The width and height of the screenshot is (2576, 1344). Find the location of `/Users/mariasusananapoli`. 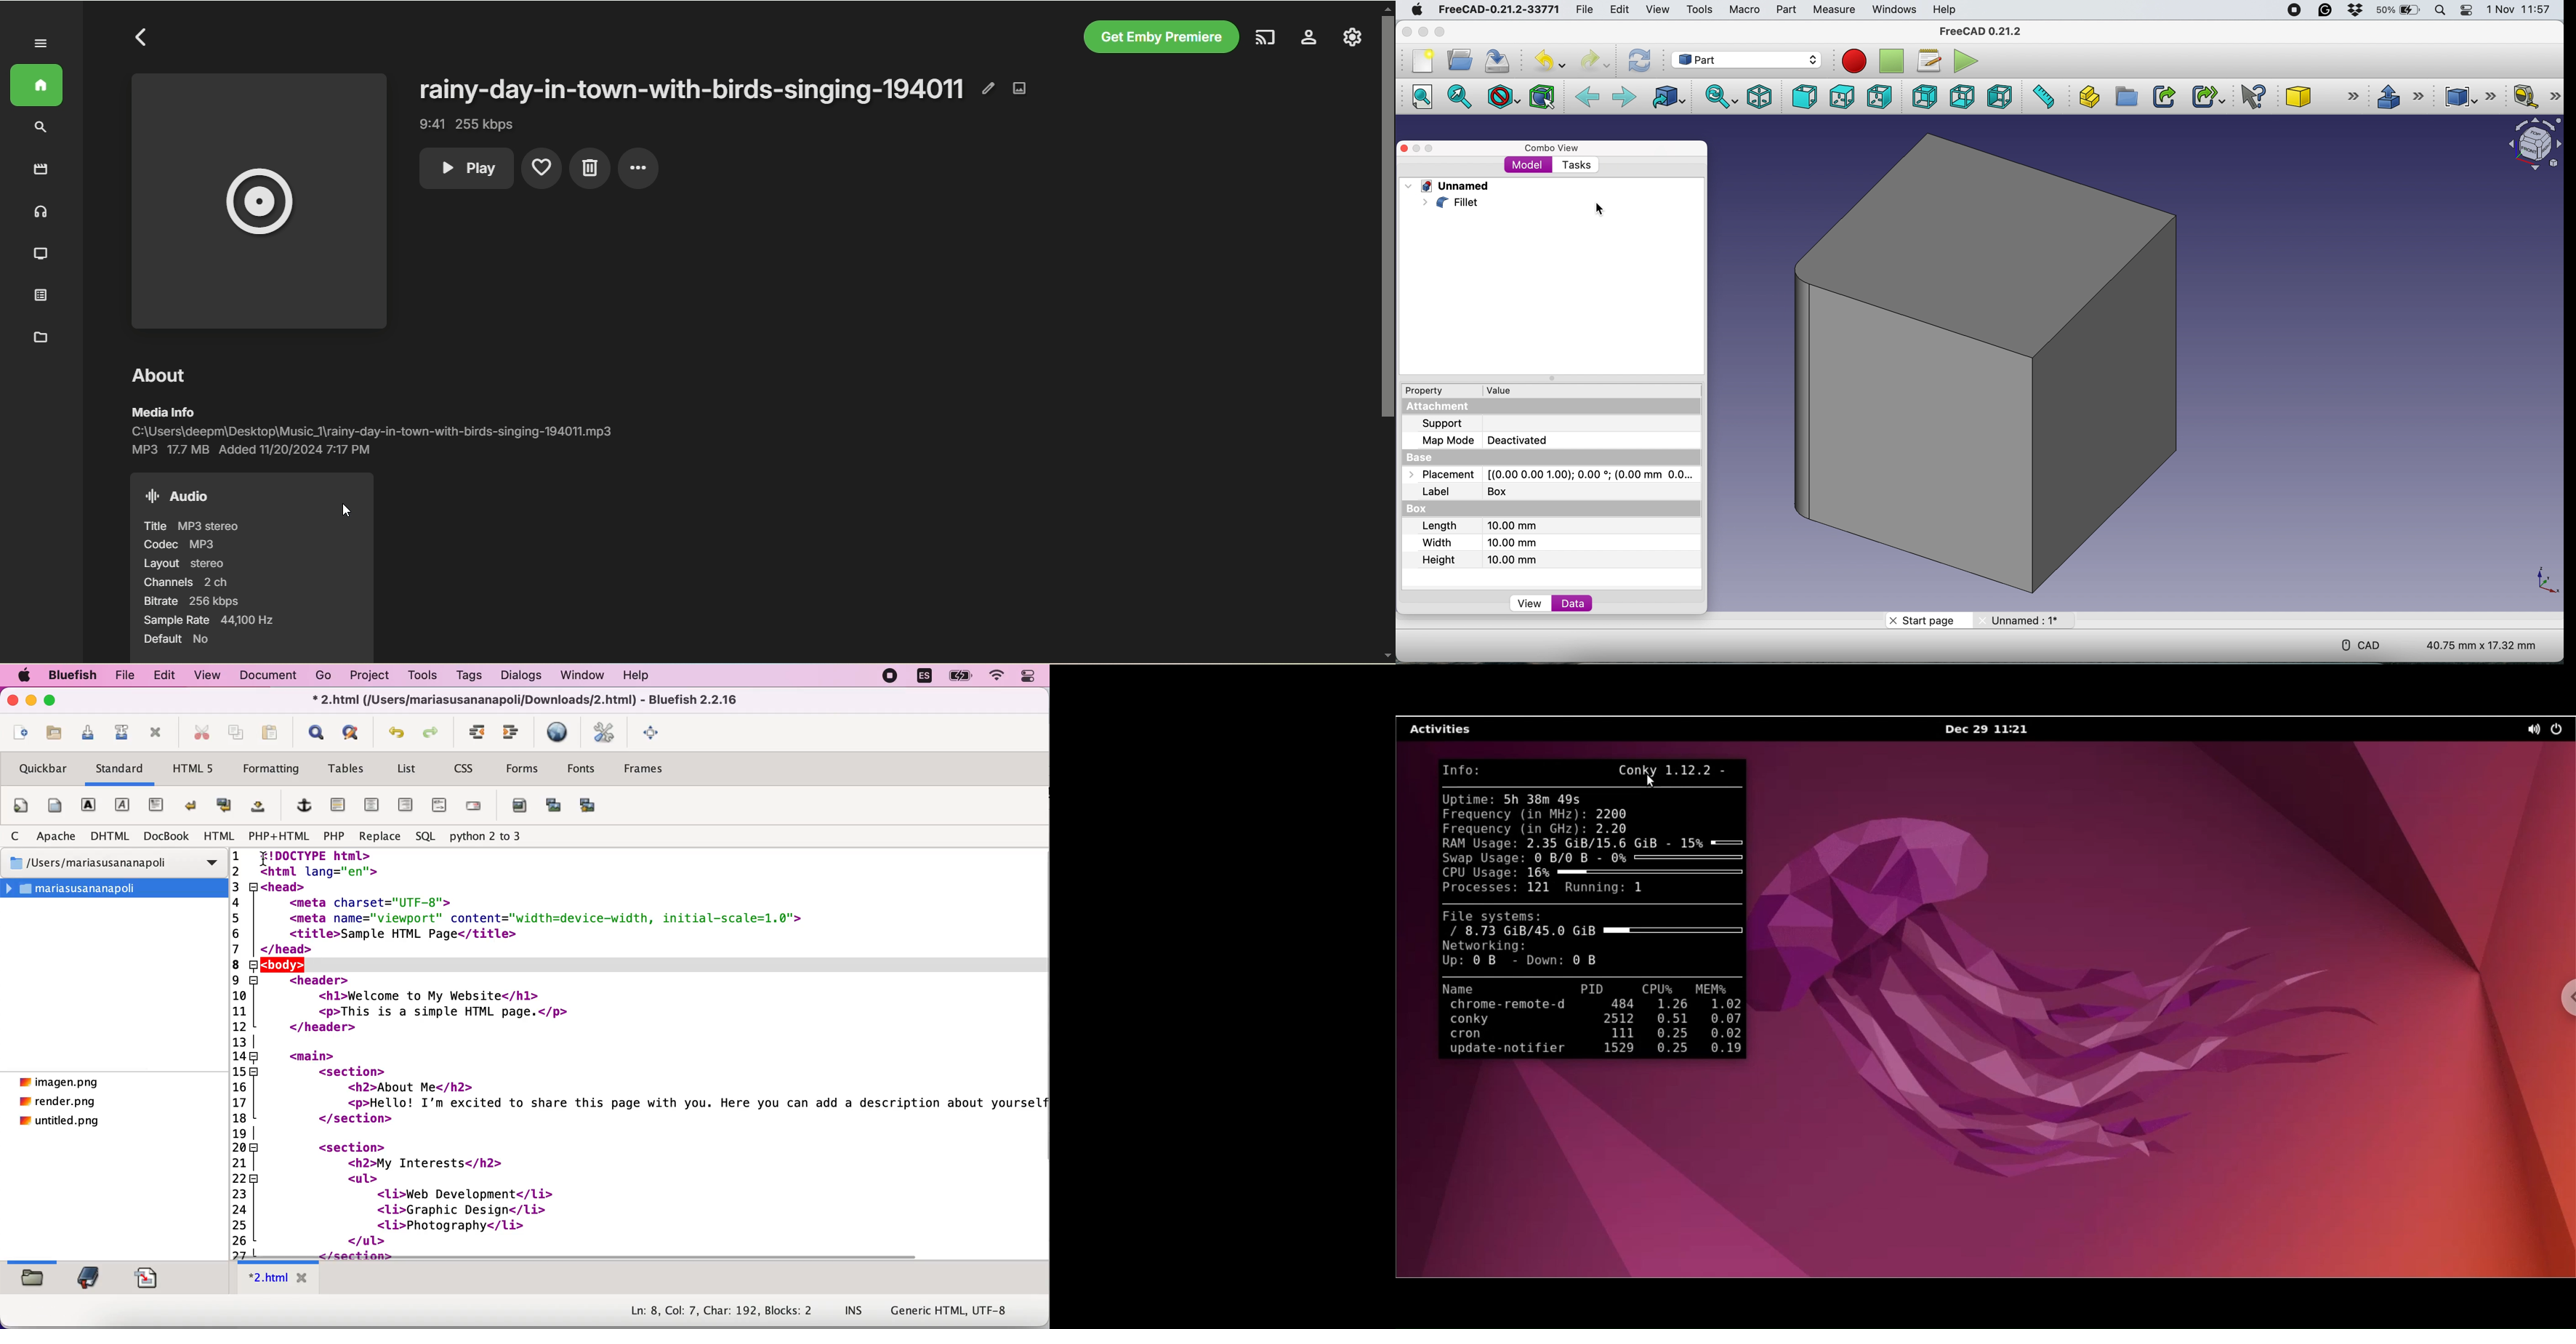

/Users/mariasusananapoli is located at coordinates (116, 864).